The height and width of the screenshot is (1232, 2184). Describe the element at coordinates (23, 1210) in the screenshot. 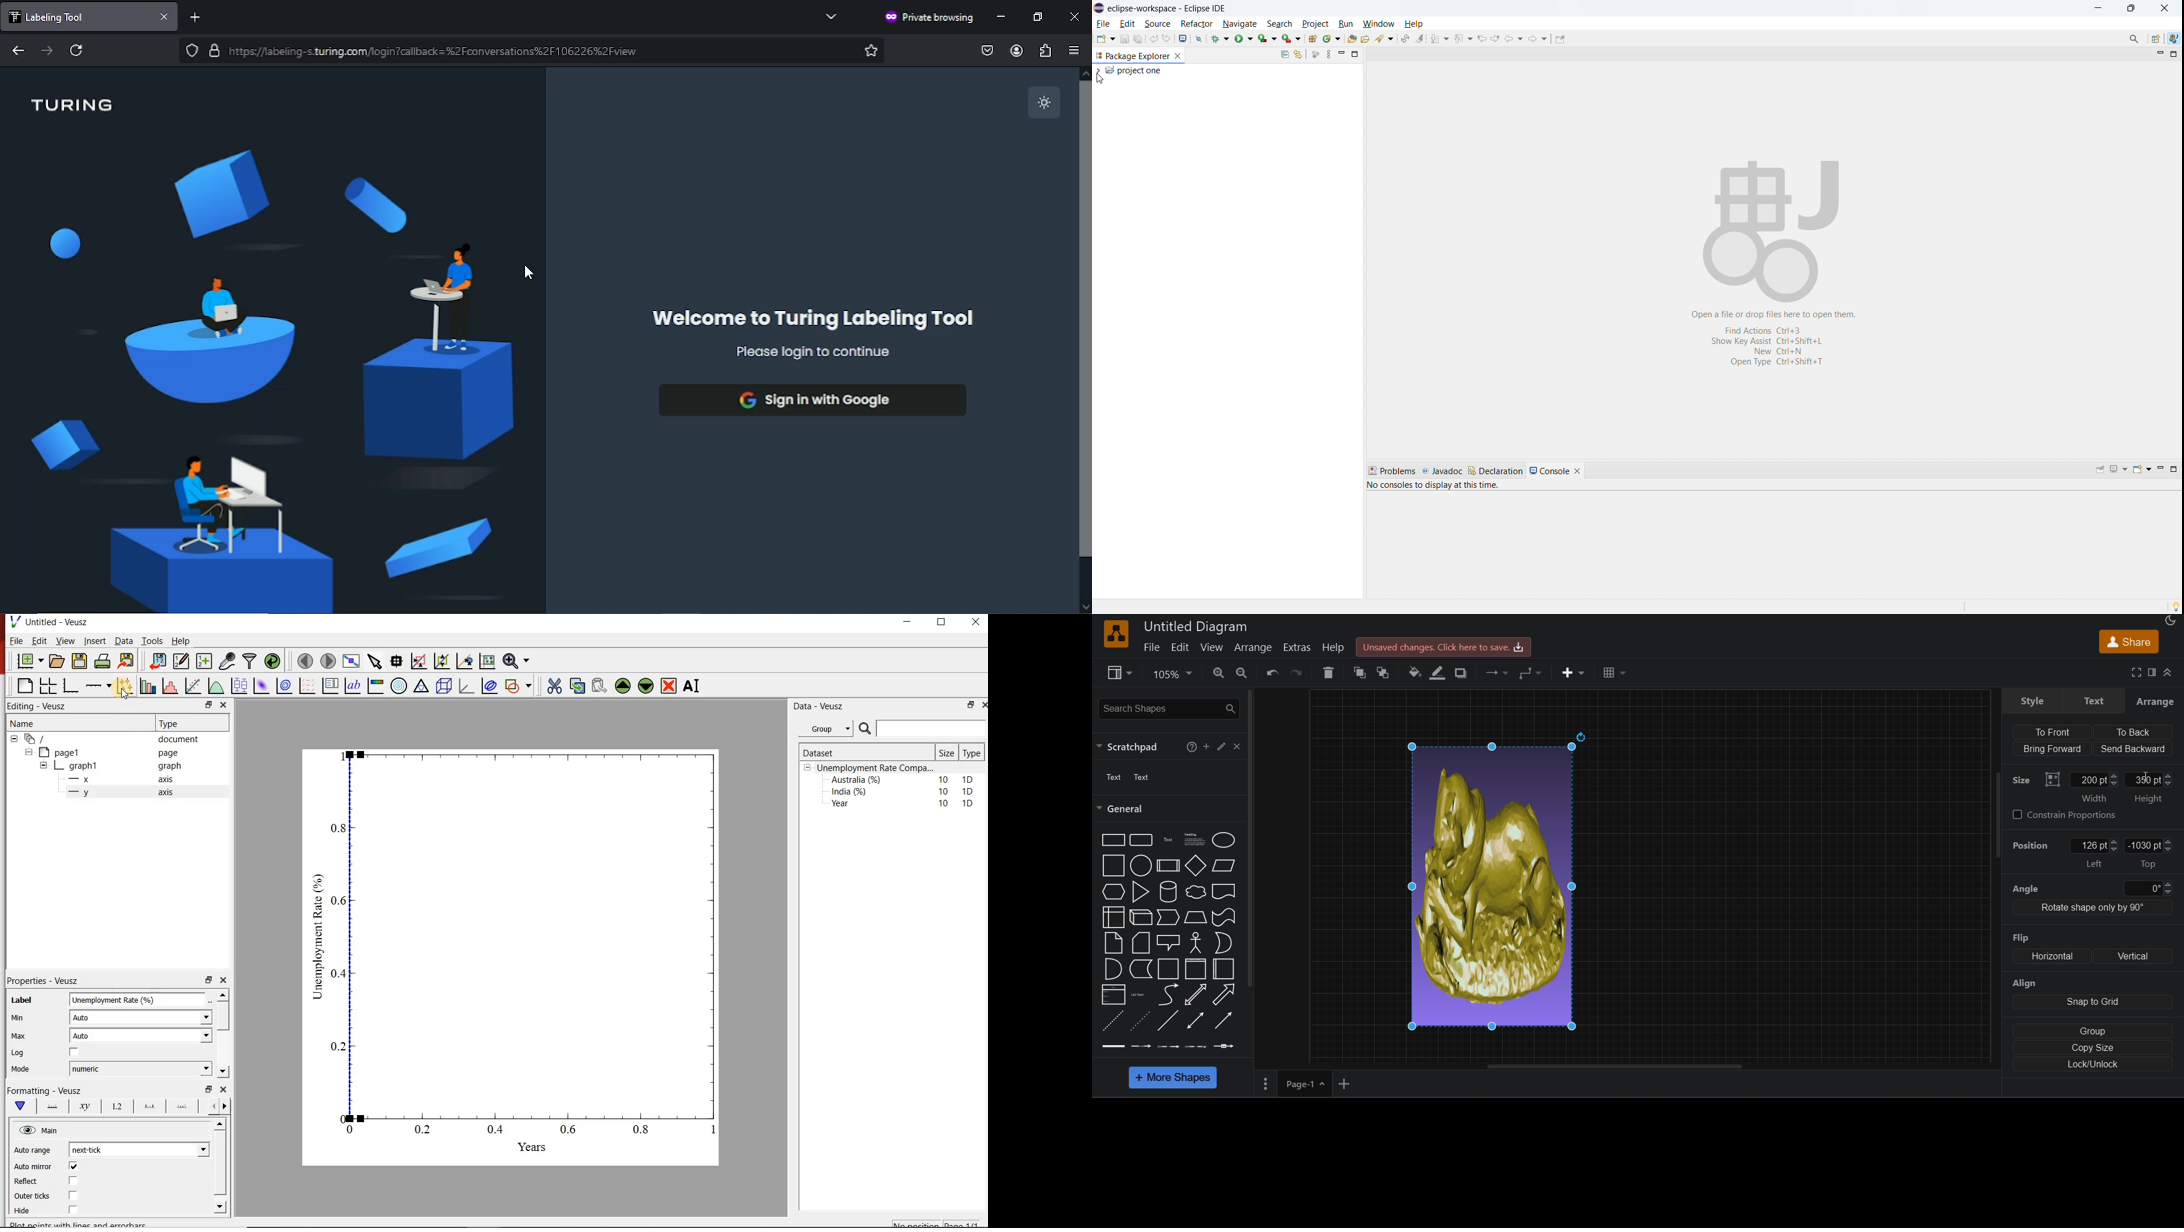

I see `Hide` at that location.